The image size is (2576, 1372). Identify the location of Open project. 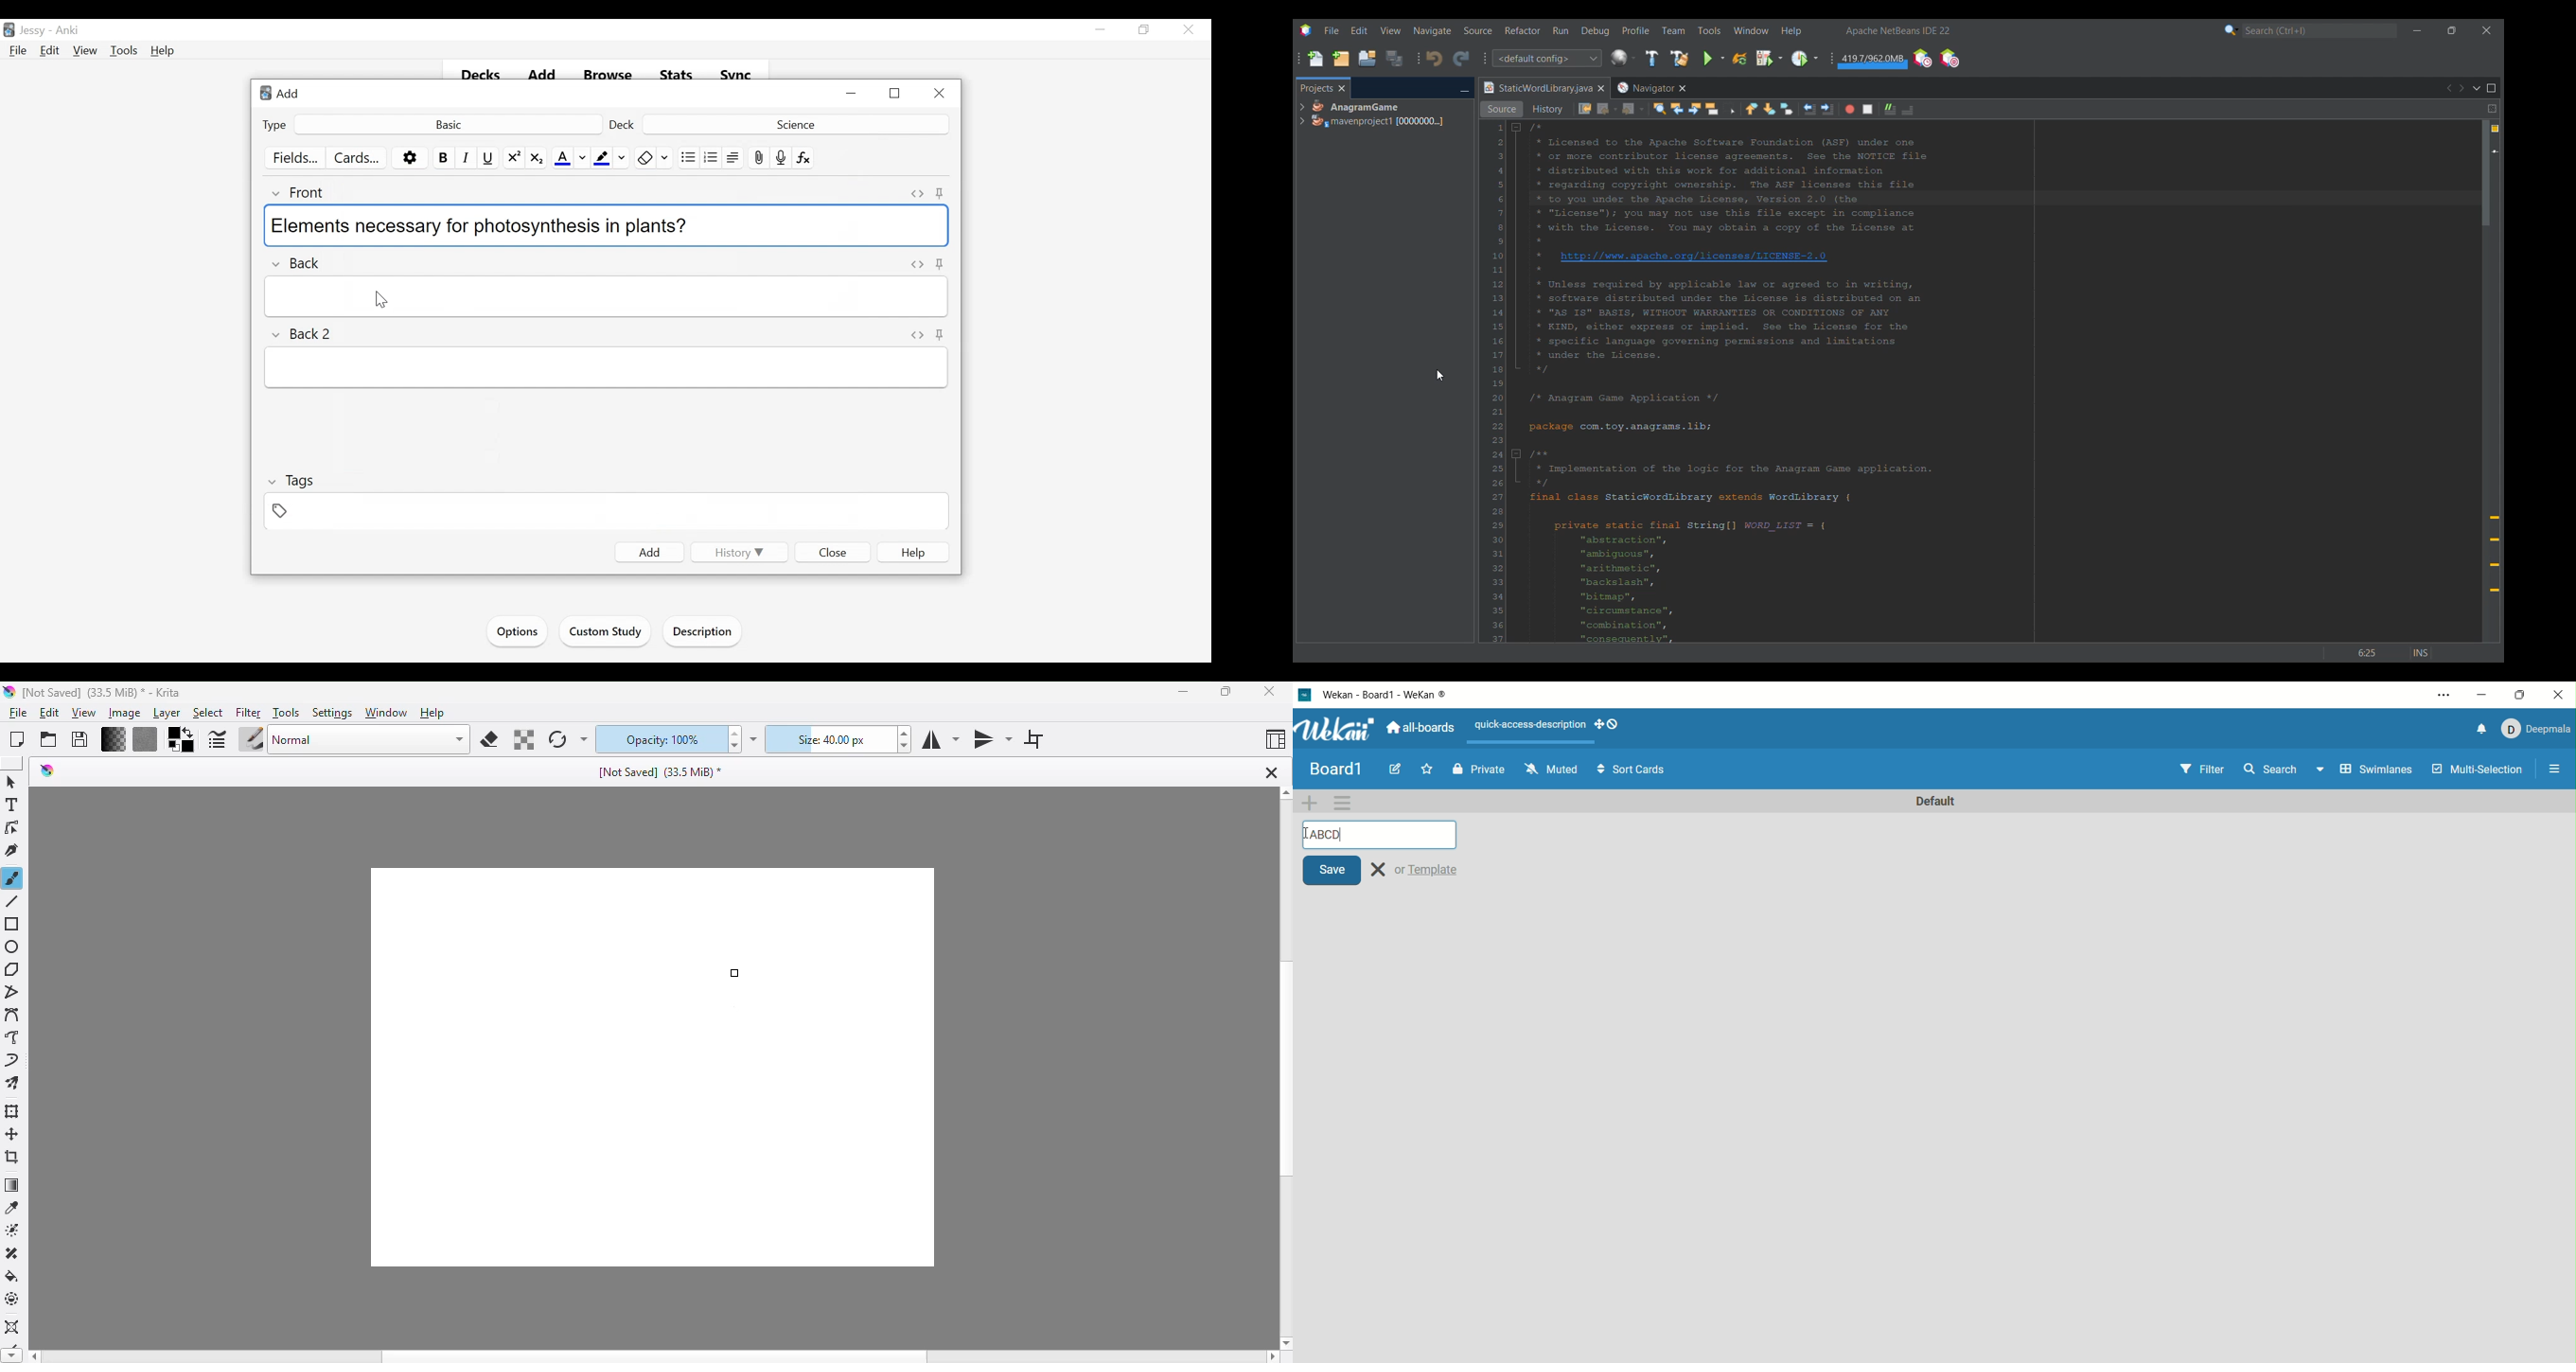
(1367, 58).